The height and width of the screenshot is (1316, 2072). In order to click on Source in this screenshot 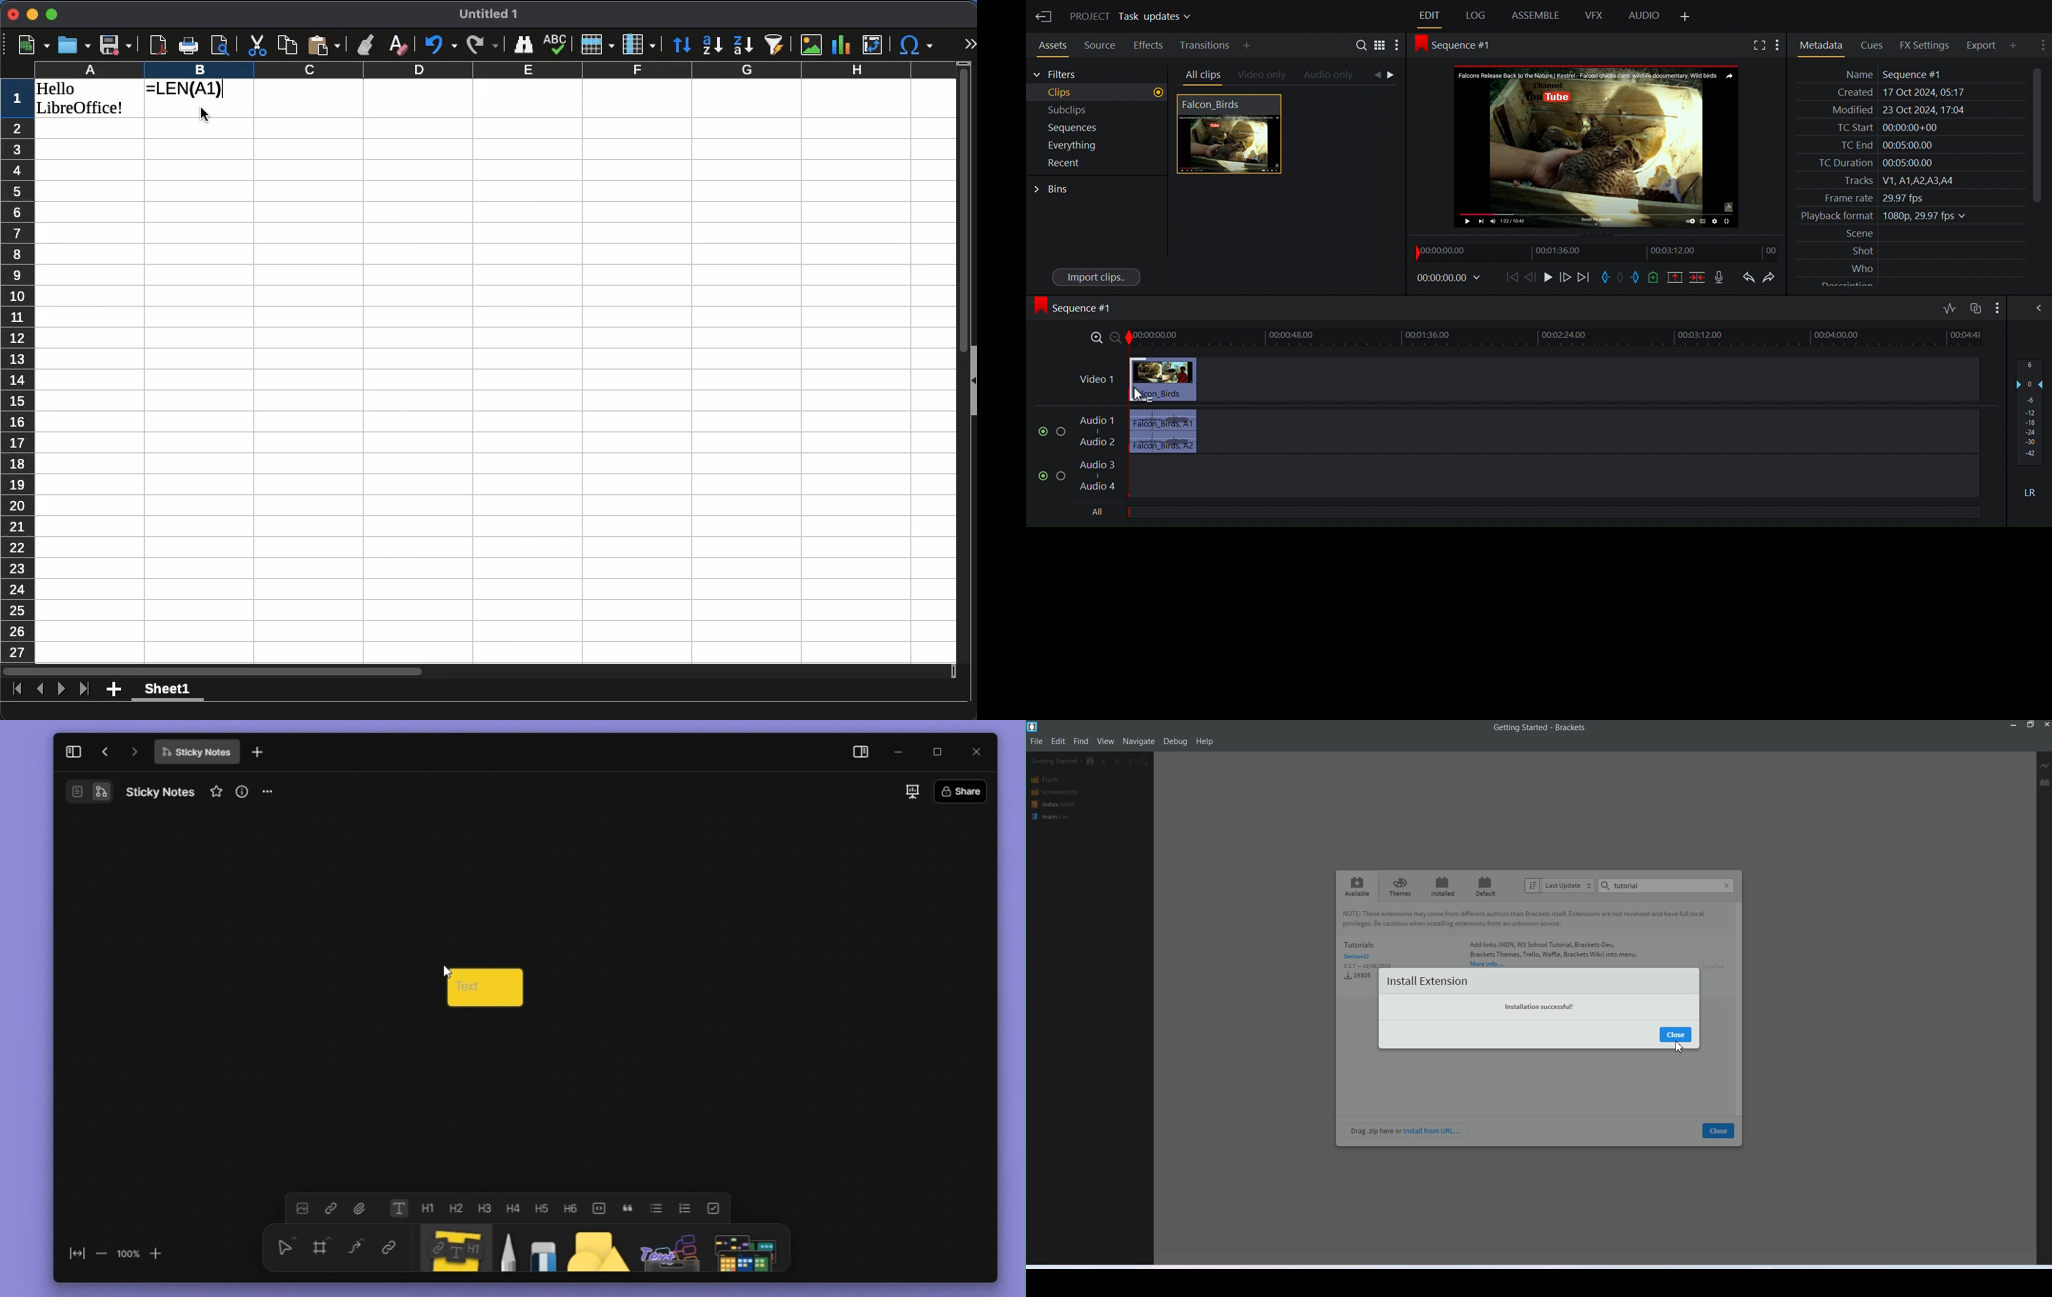, I will do `click(1100, 44)`.